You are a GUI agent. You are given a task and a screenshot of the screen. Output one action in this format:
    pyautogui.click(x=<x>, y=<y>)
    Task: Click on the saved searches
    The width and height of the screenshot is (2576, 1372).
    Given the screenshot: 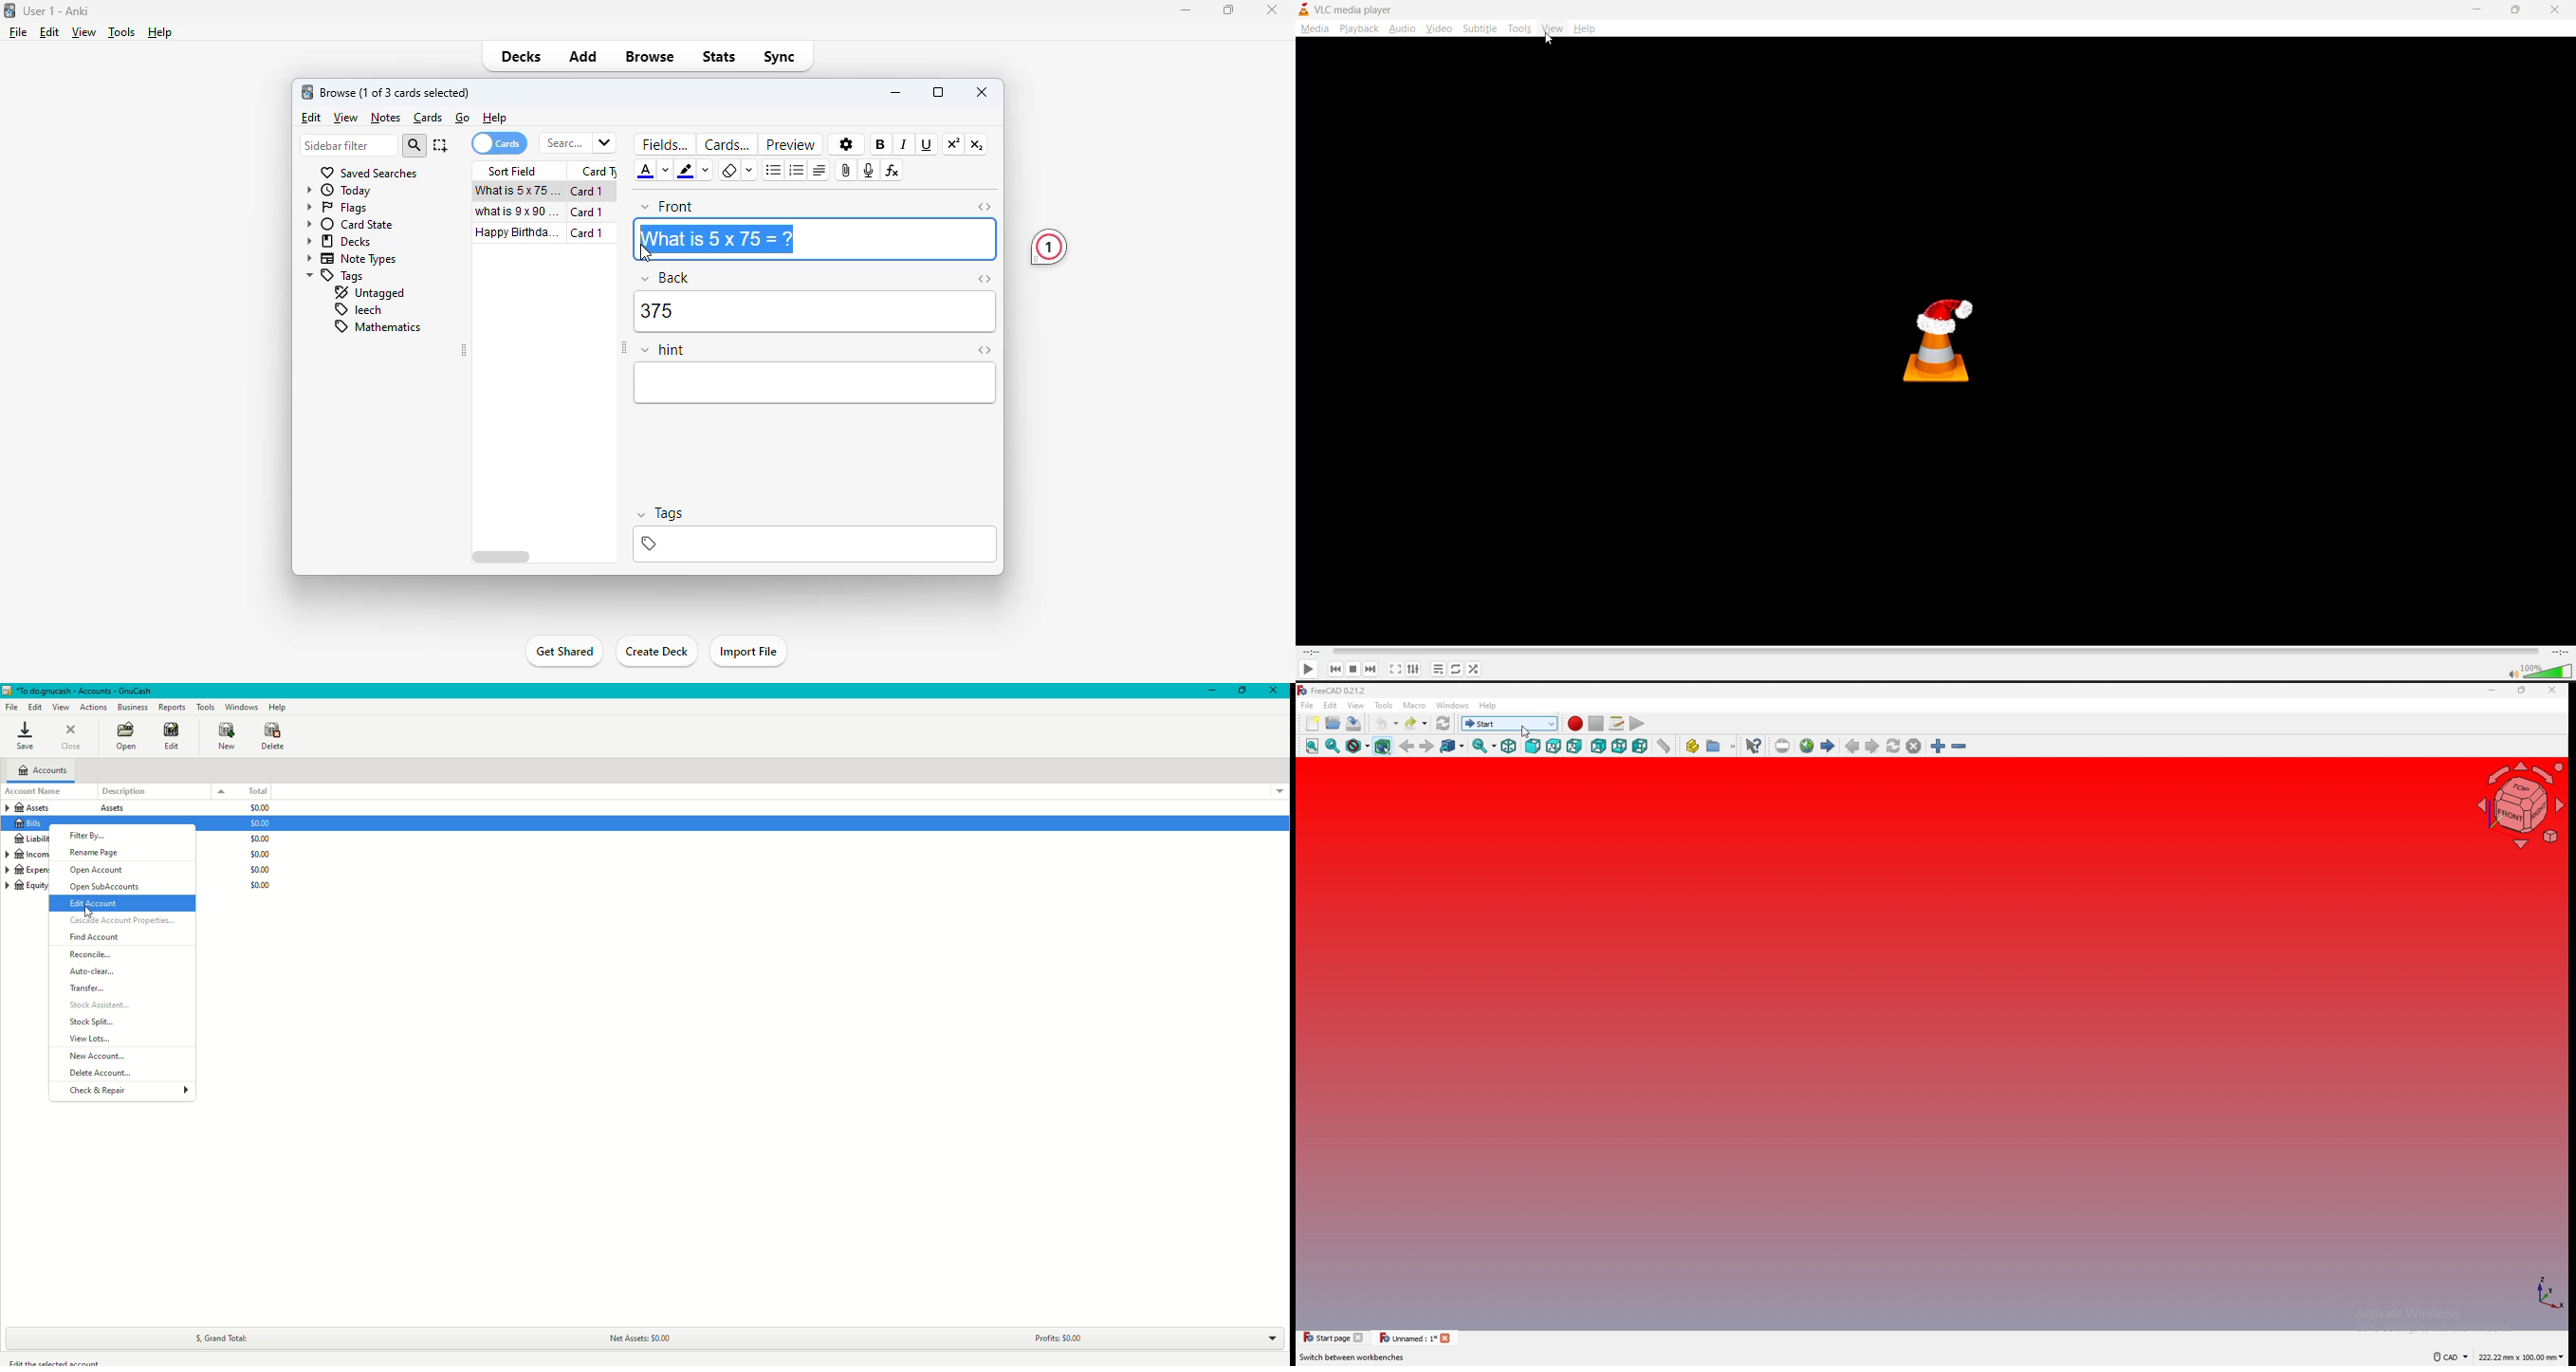 What is the action you would take?
    pyautogui.click(x=370, y=173)
    